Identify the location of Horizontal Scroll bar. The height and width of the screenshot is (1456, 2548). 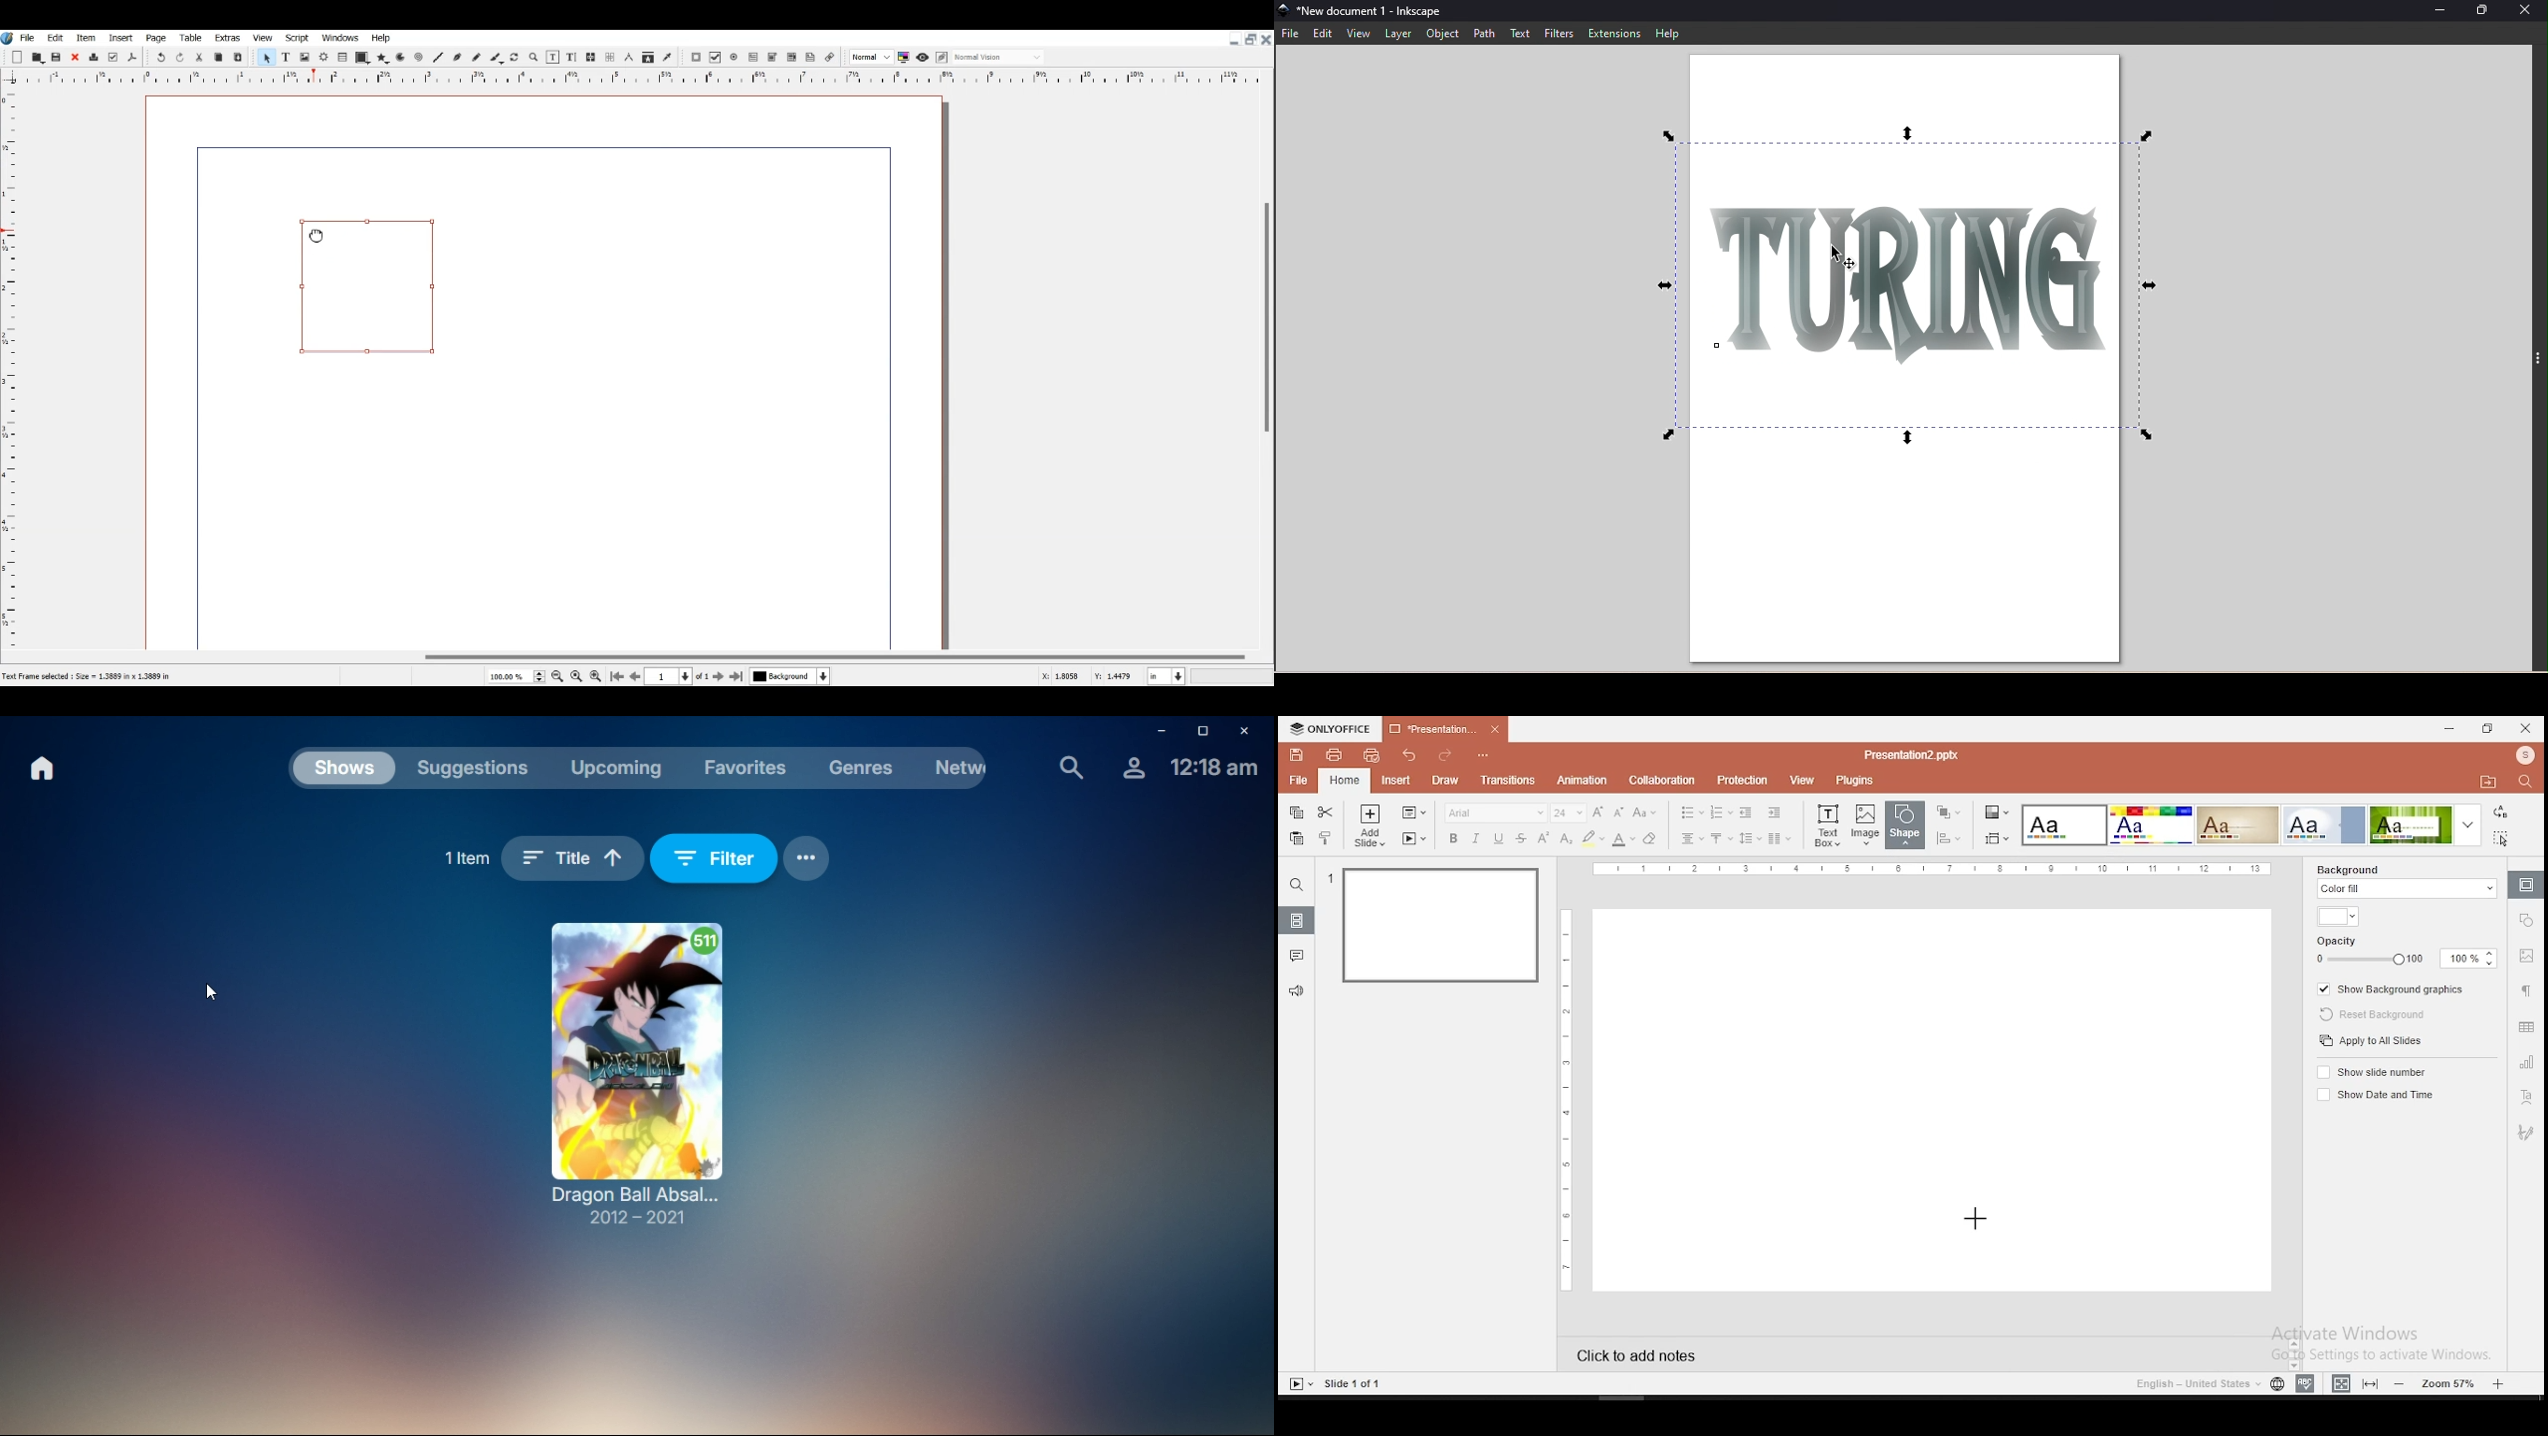
(637, 658).